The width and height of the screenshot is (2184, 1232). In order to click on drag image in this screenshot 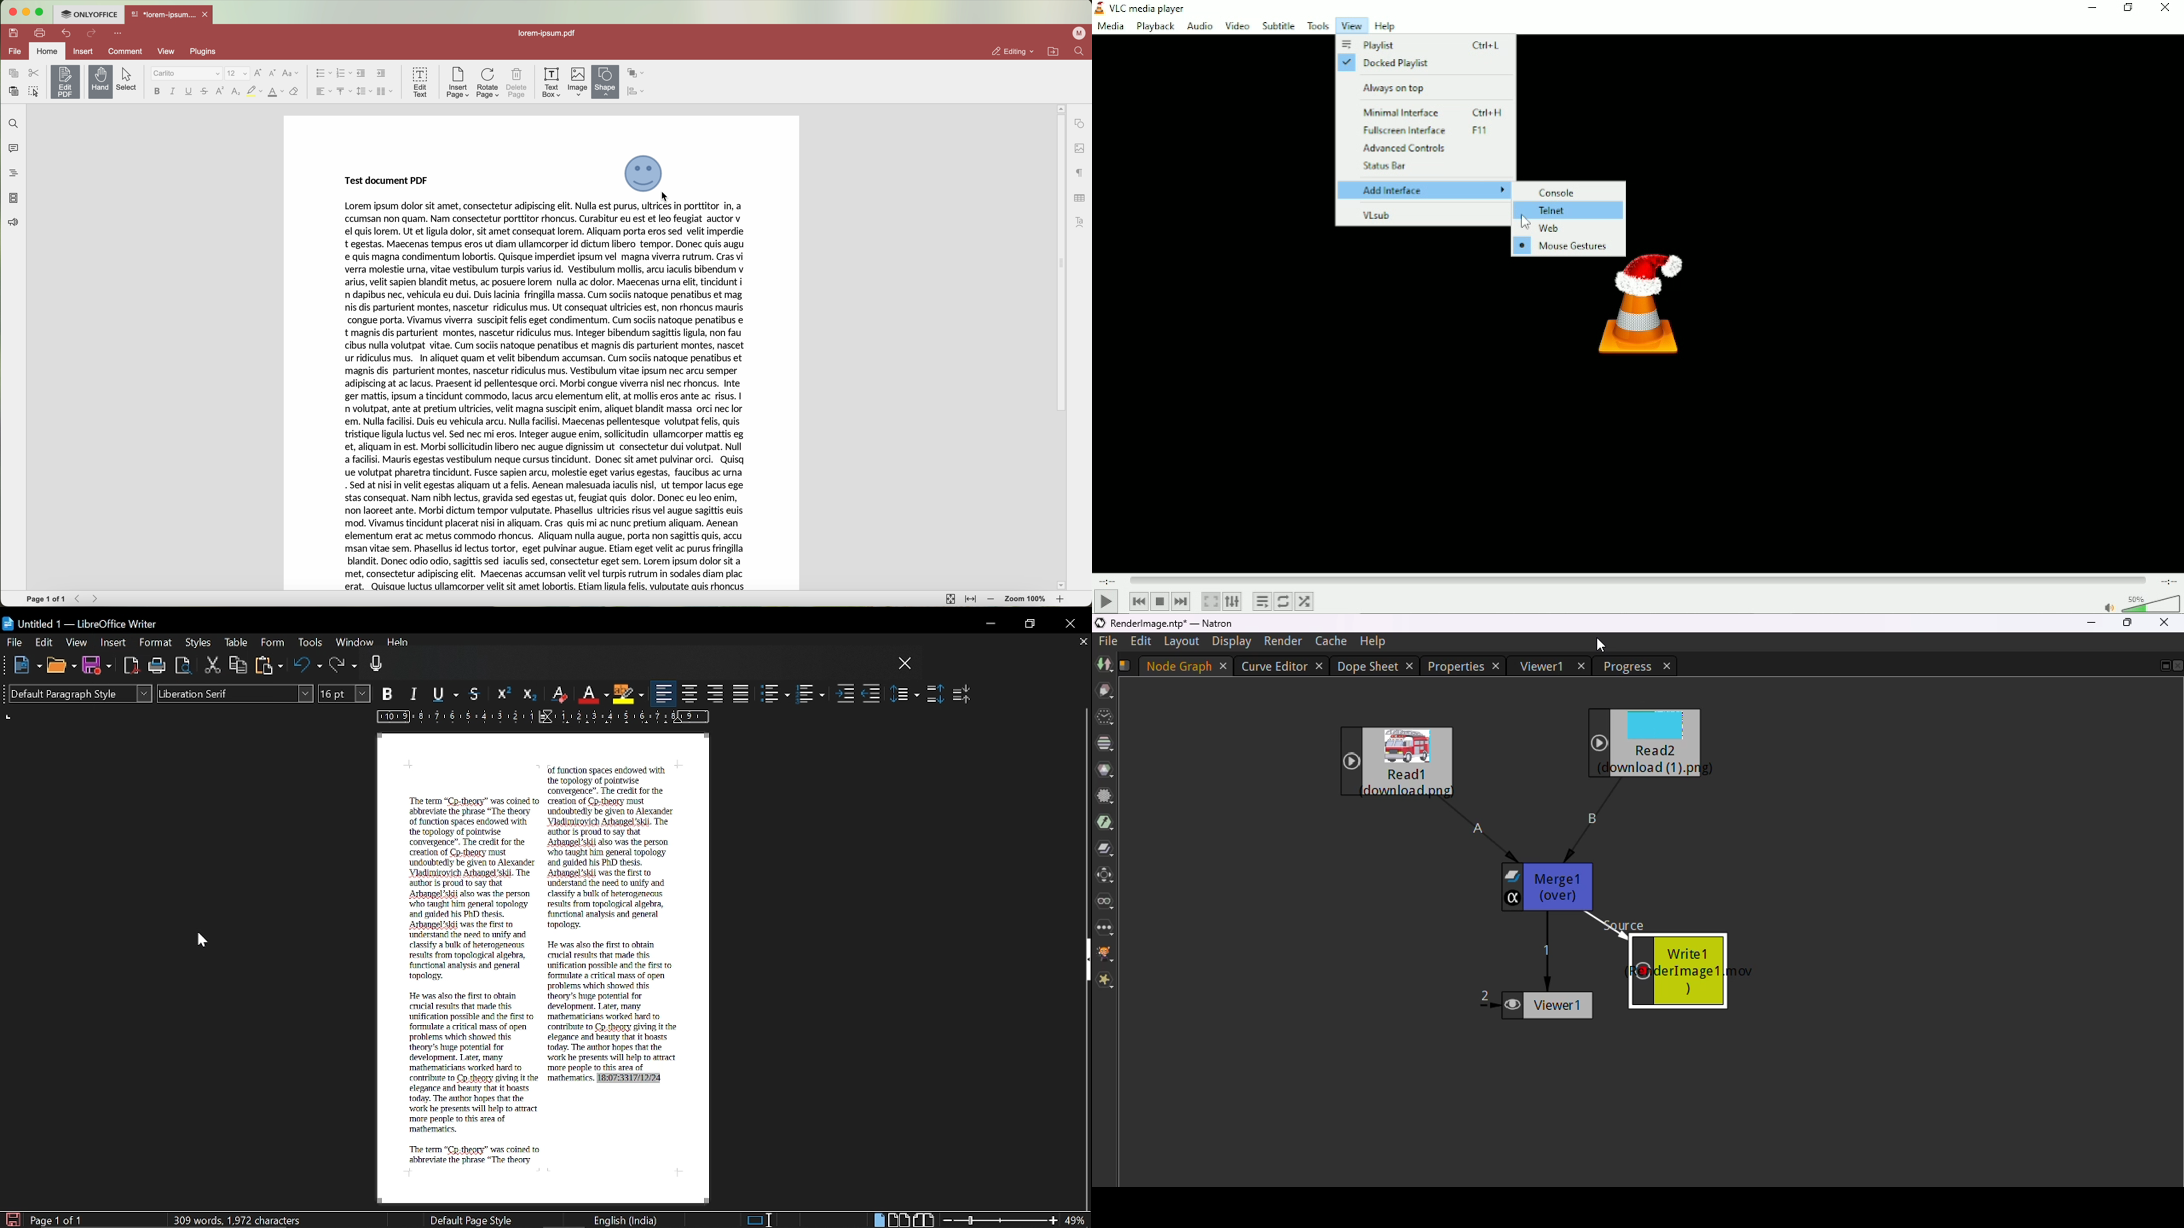, I will do `click(647, 175)`.